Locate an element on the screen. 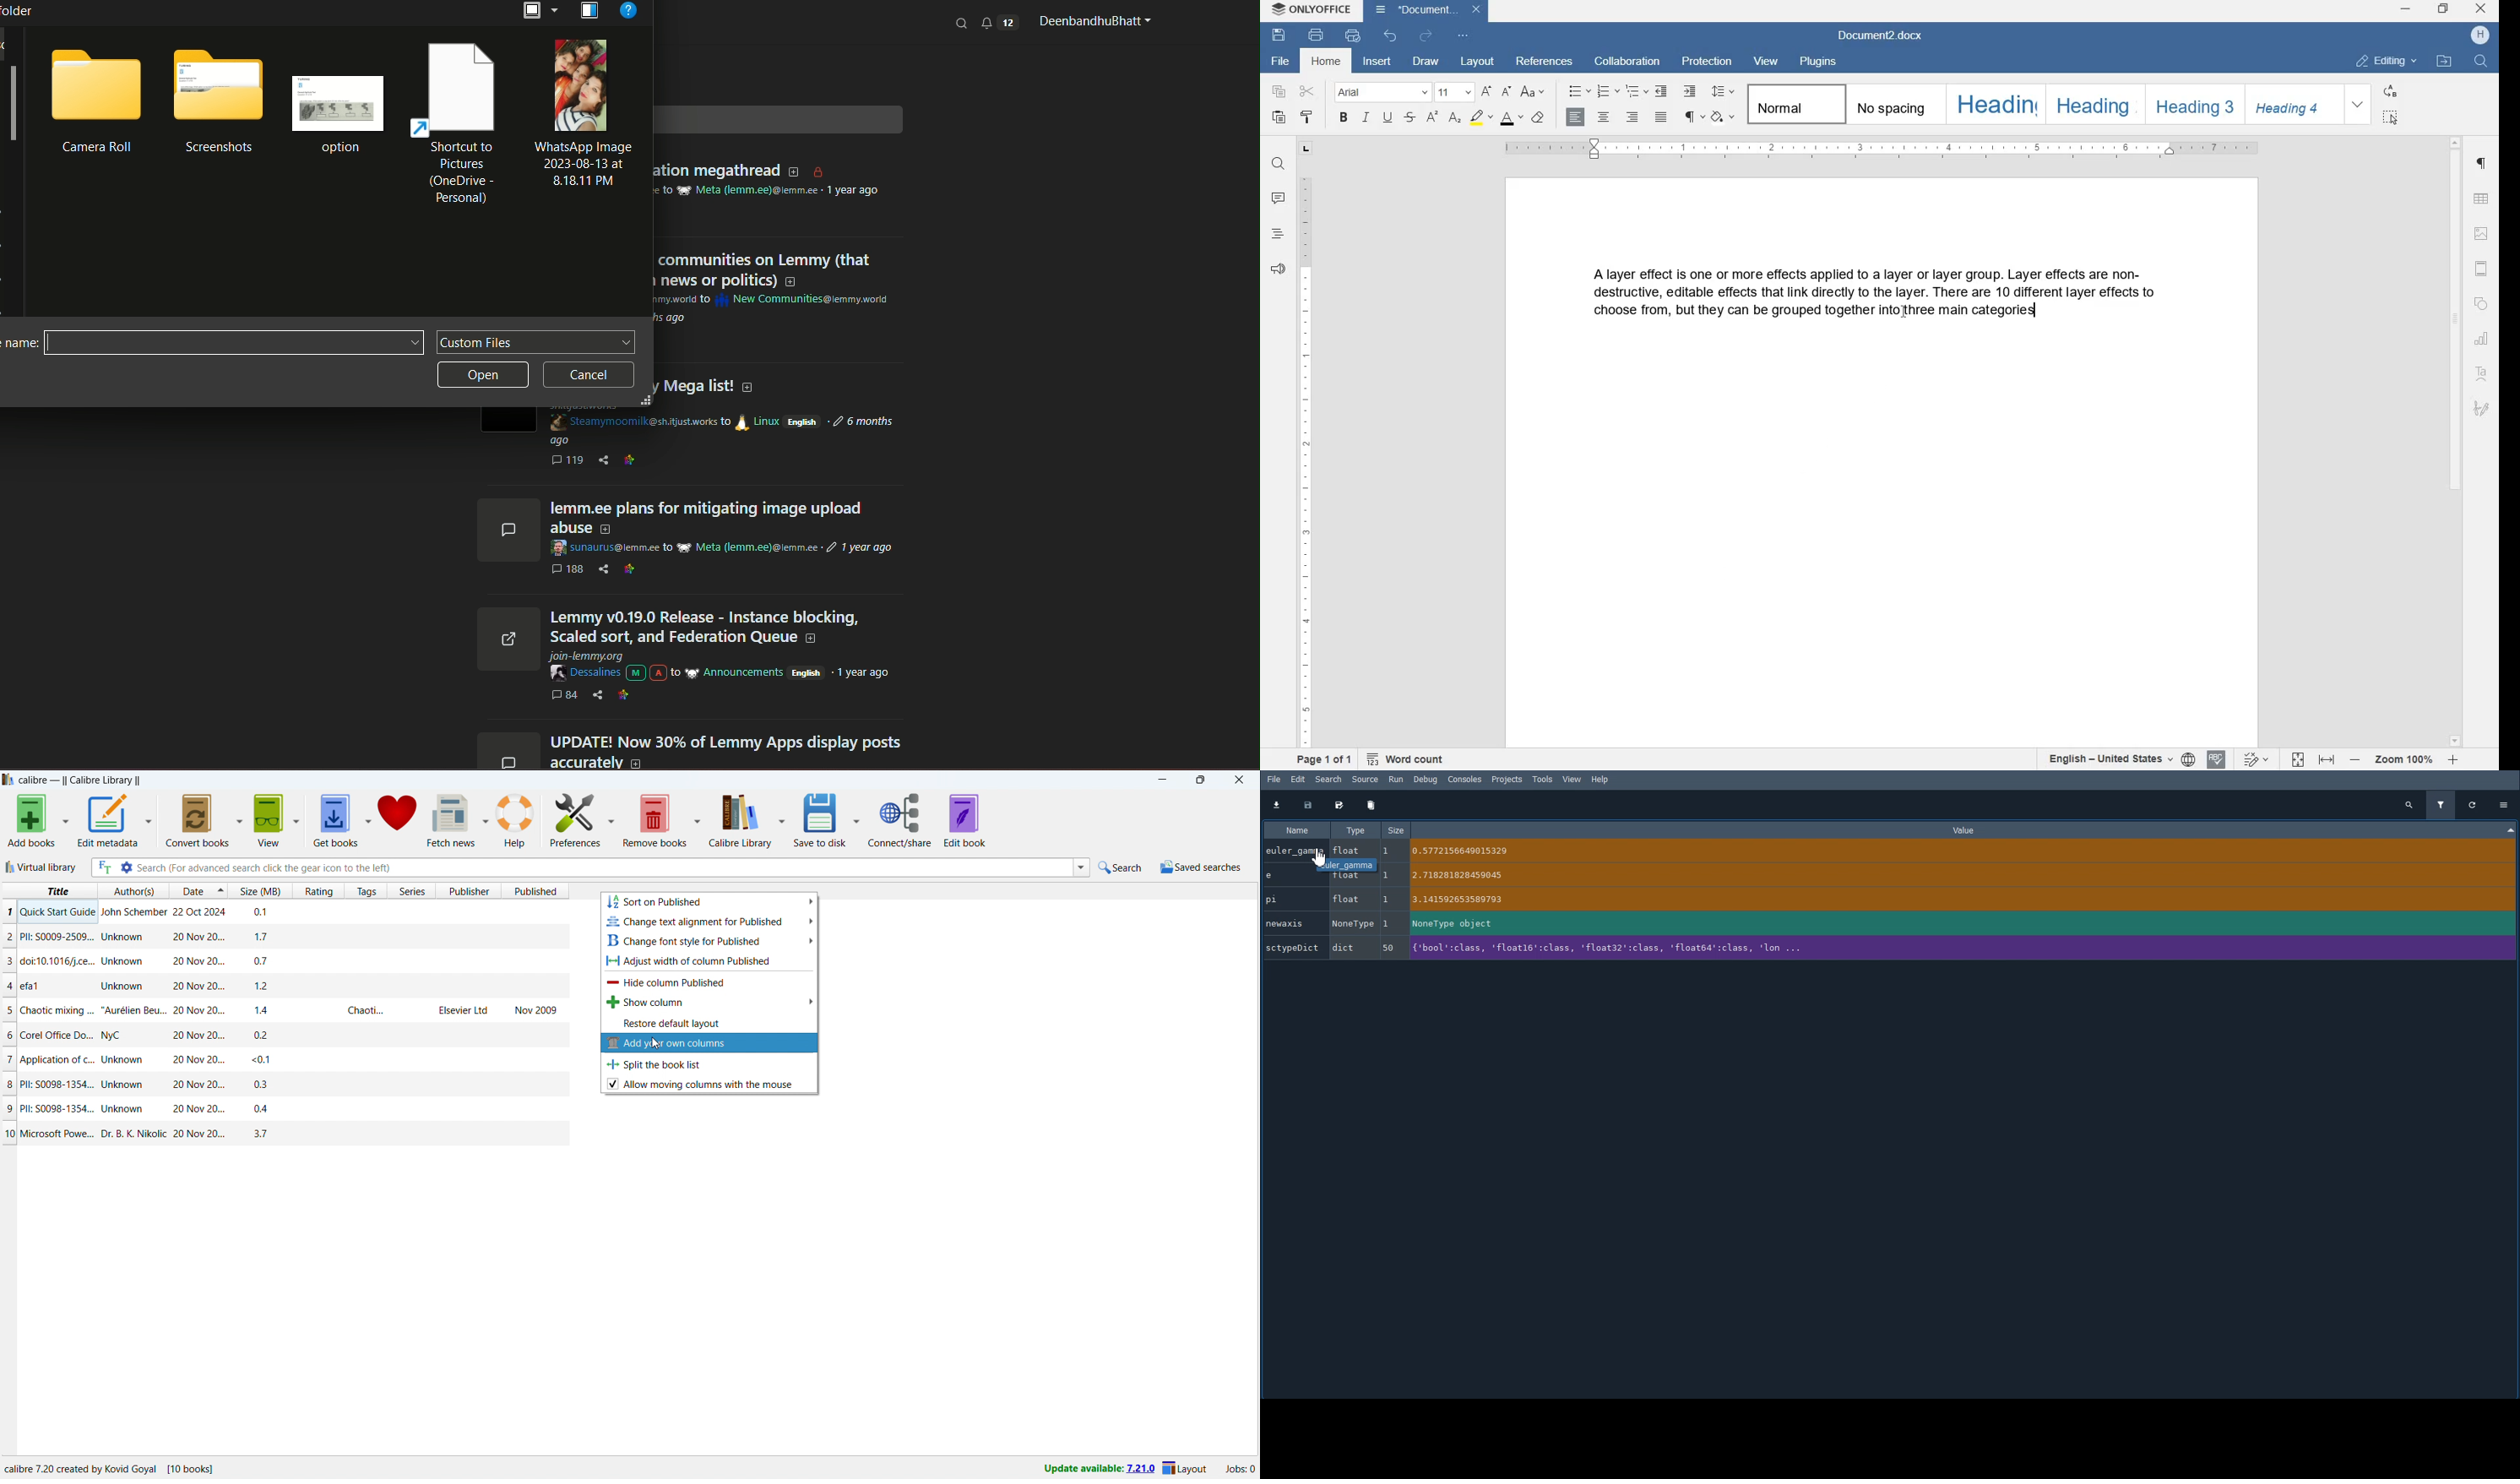 This screenshot has width=2520, height=1484. bullet is located at coordinates (1579, 91).